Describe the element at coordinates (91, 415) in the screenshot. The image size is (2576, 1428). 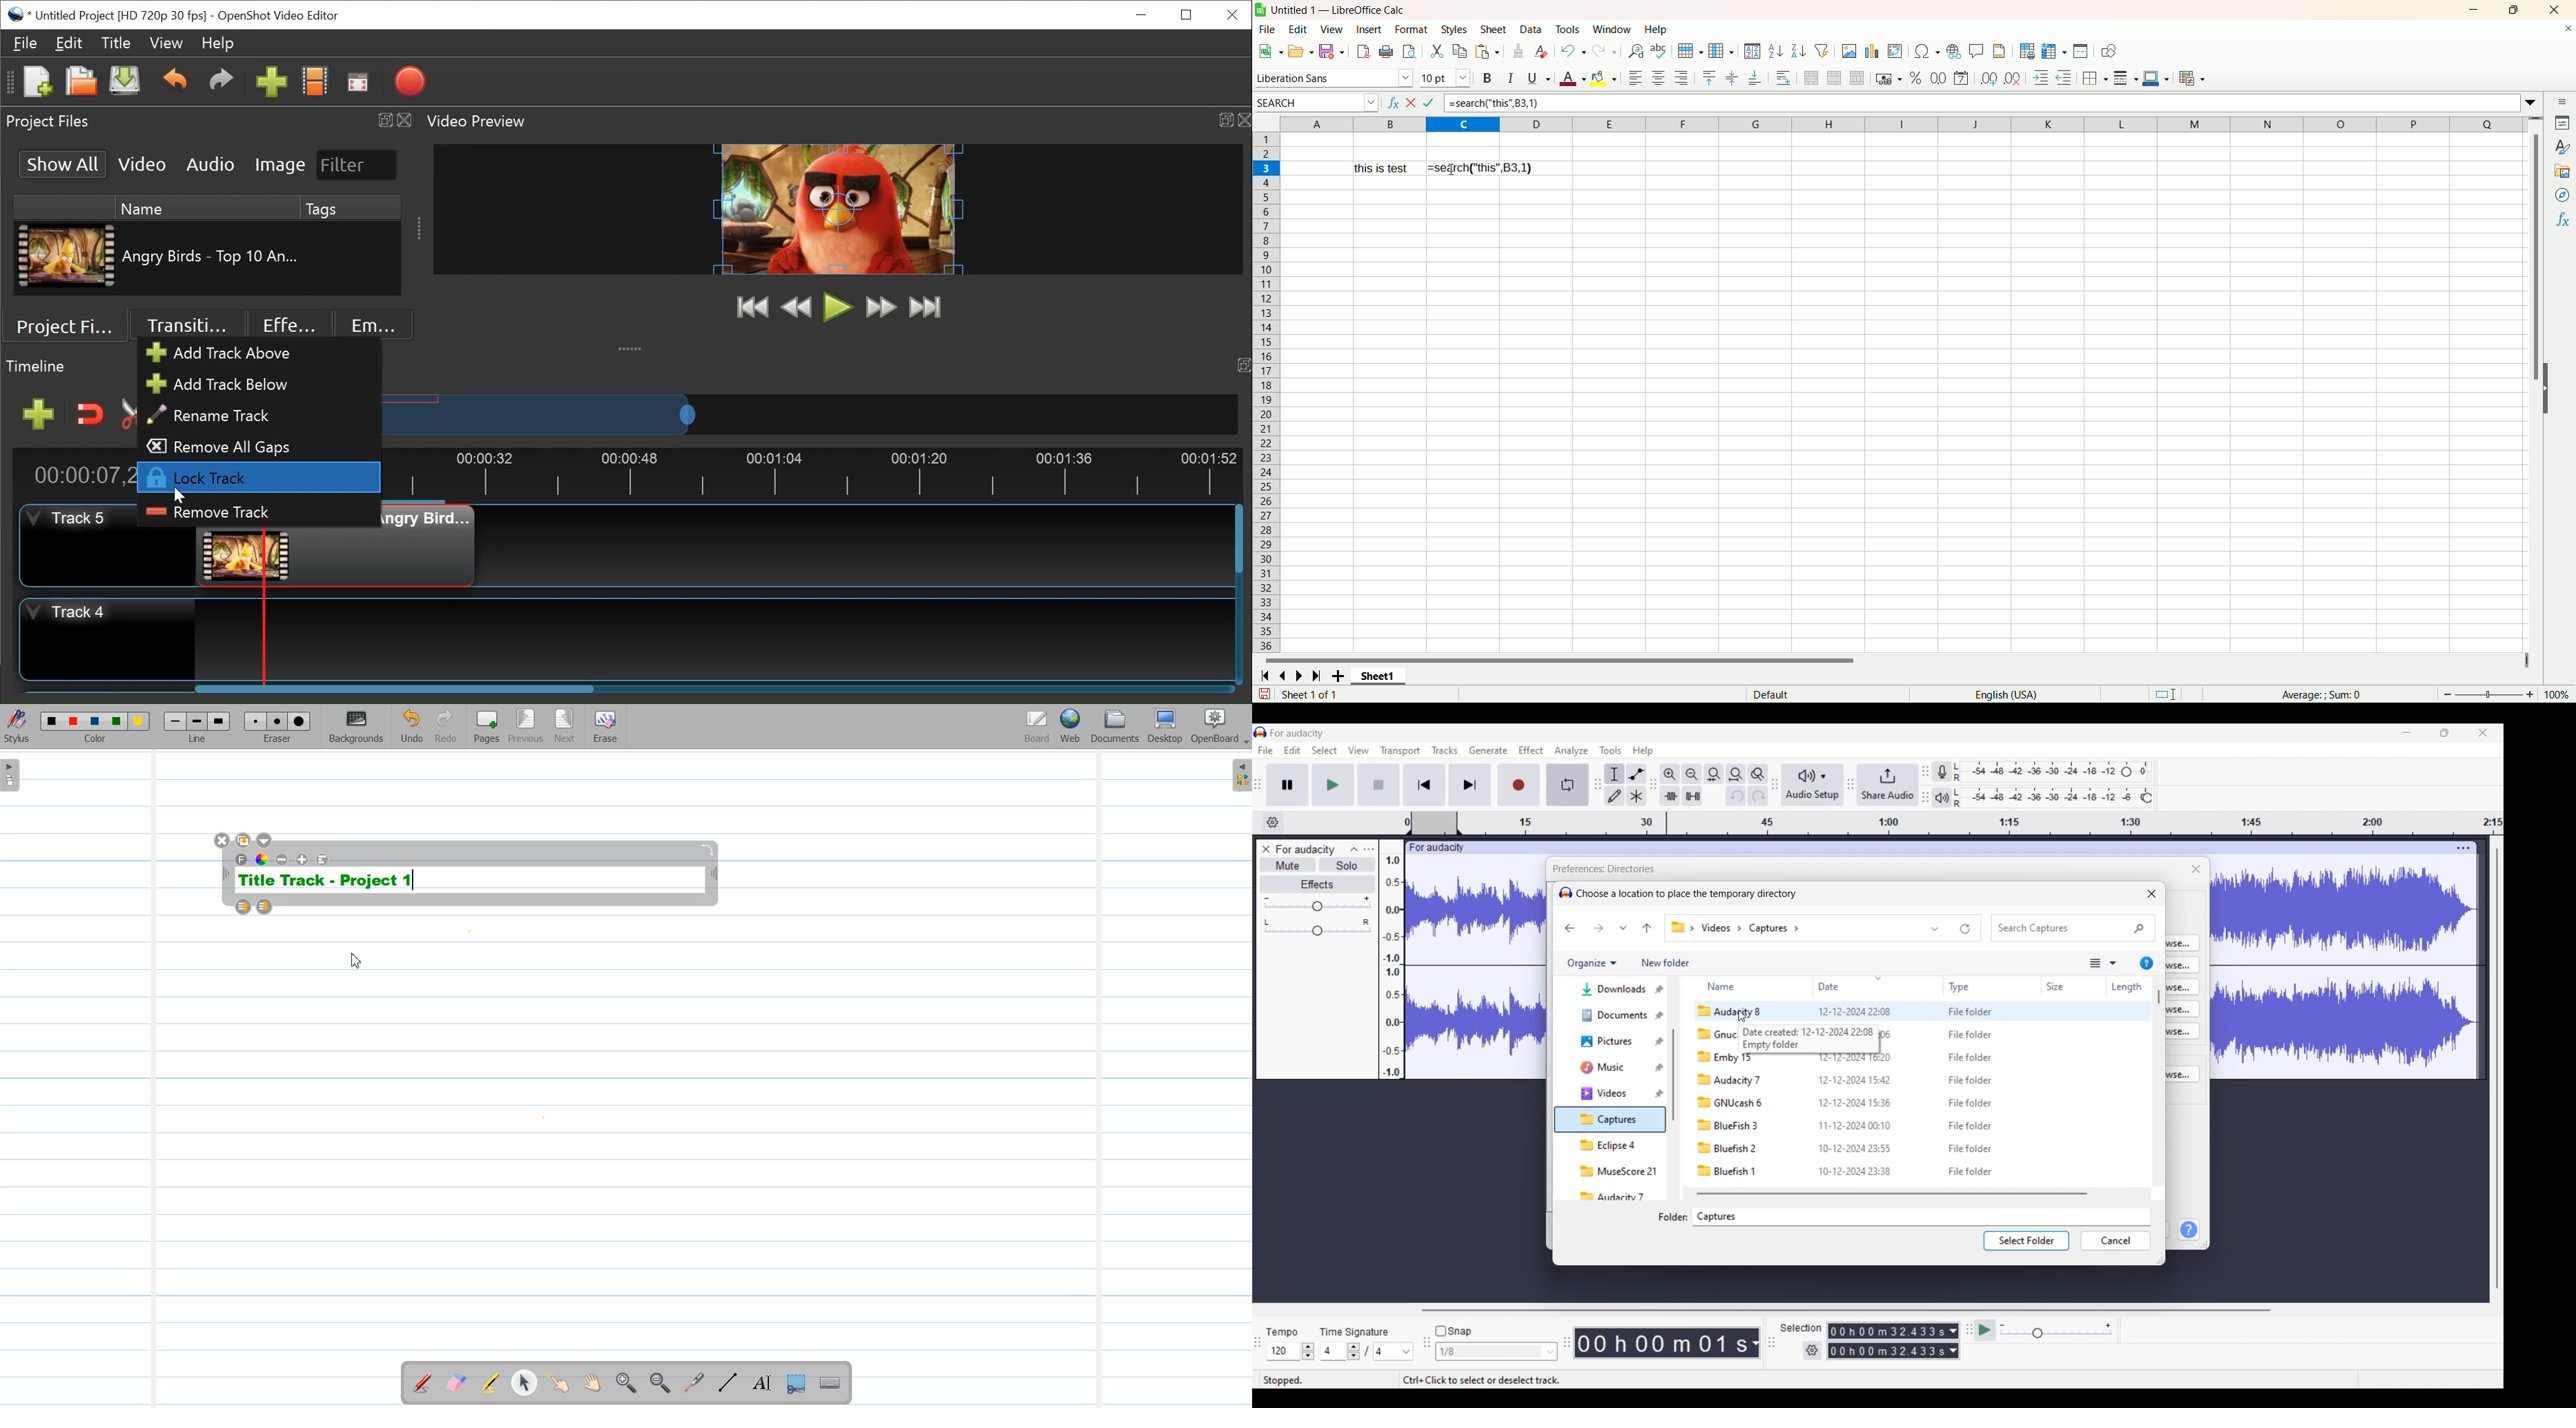
I see `Snap` at that location.